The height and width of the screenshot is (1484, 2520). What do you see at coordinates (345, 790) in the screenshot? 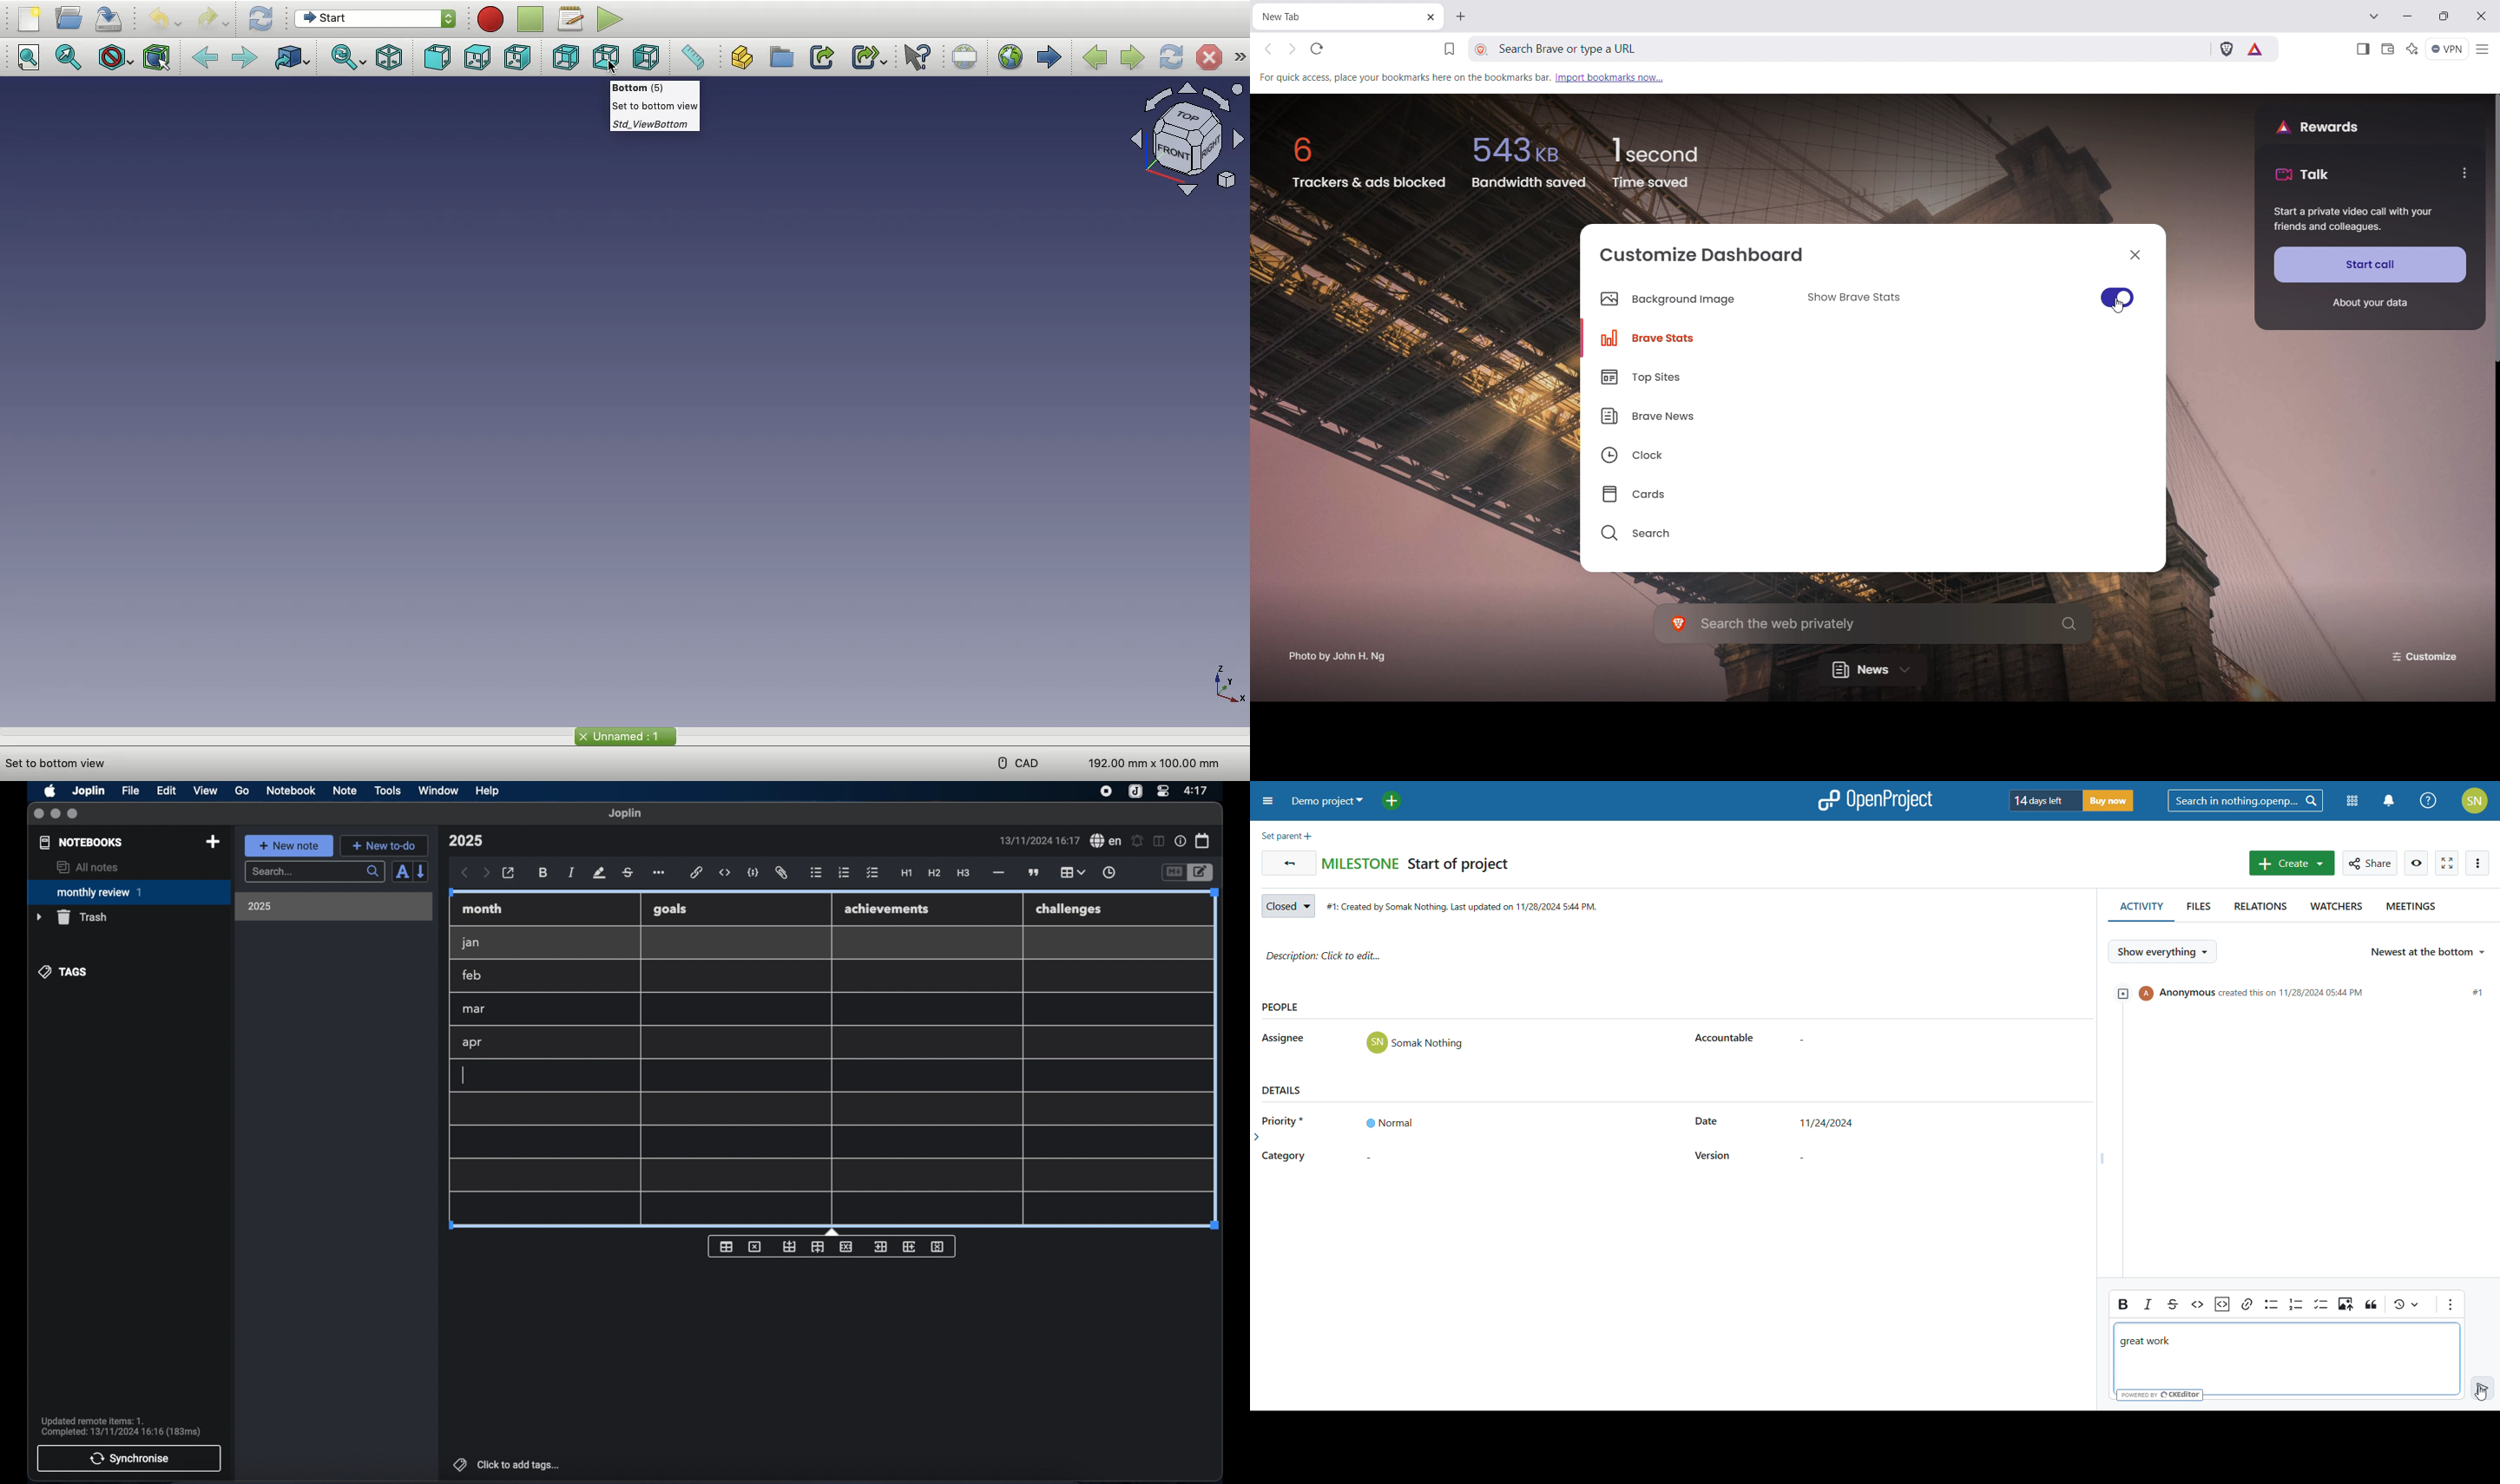
I see `note` at bounding box center [345, 790].